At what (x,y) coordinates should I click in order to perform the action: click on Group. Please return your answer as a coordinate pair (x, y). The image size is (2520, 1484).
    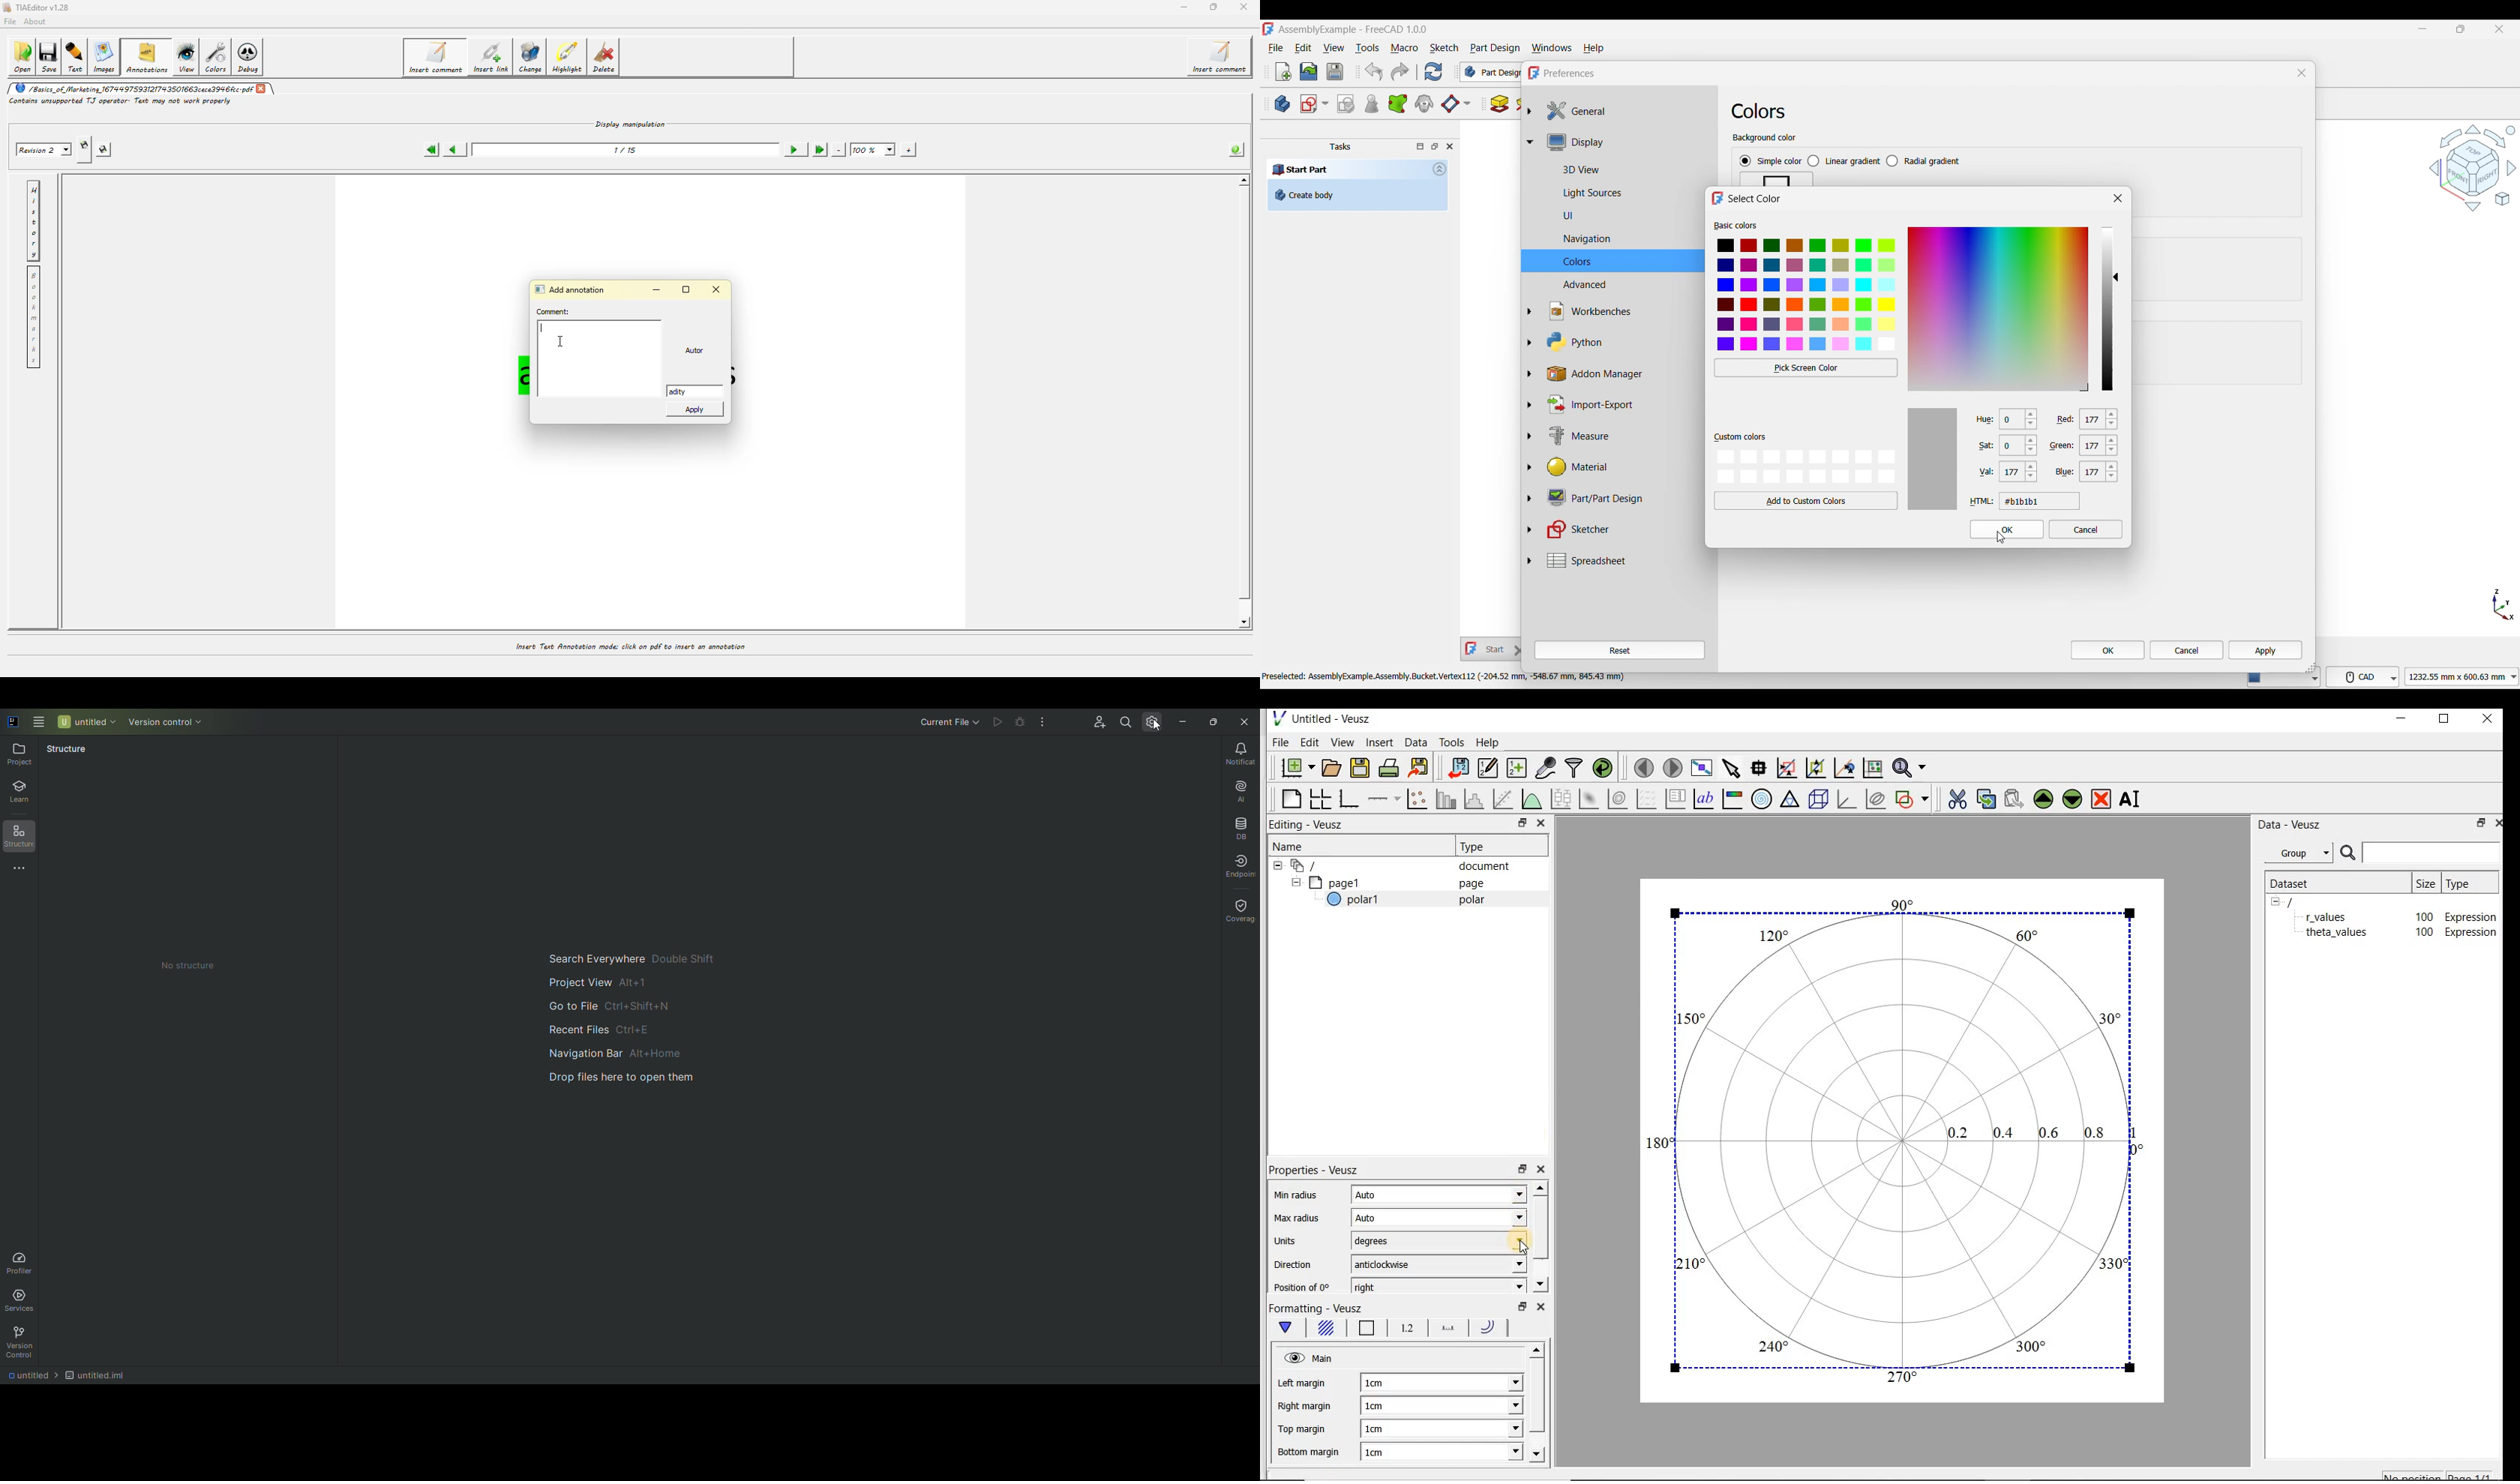
    Looking at the image, I should click on (2303, 855).